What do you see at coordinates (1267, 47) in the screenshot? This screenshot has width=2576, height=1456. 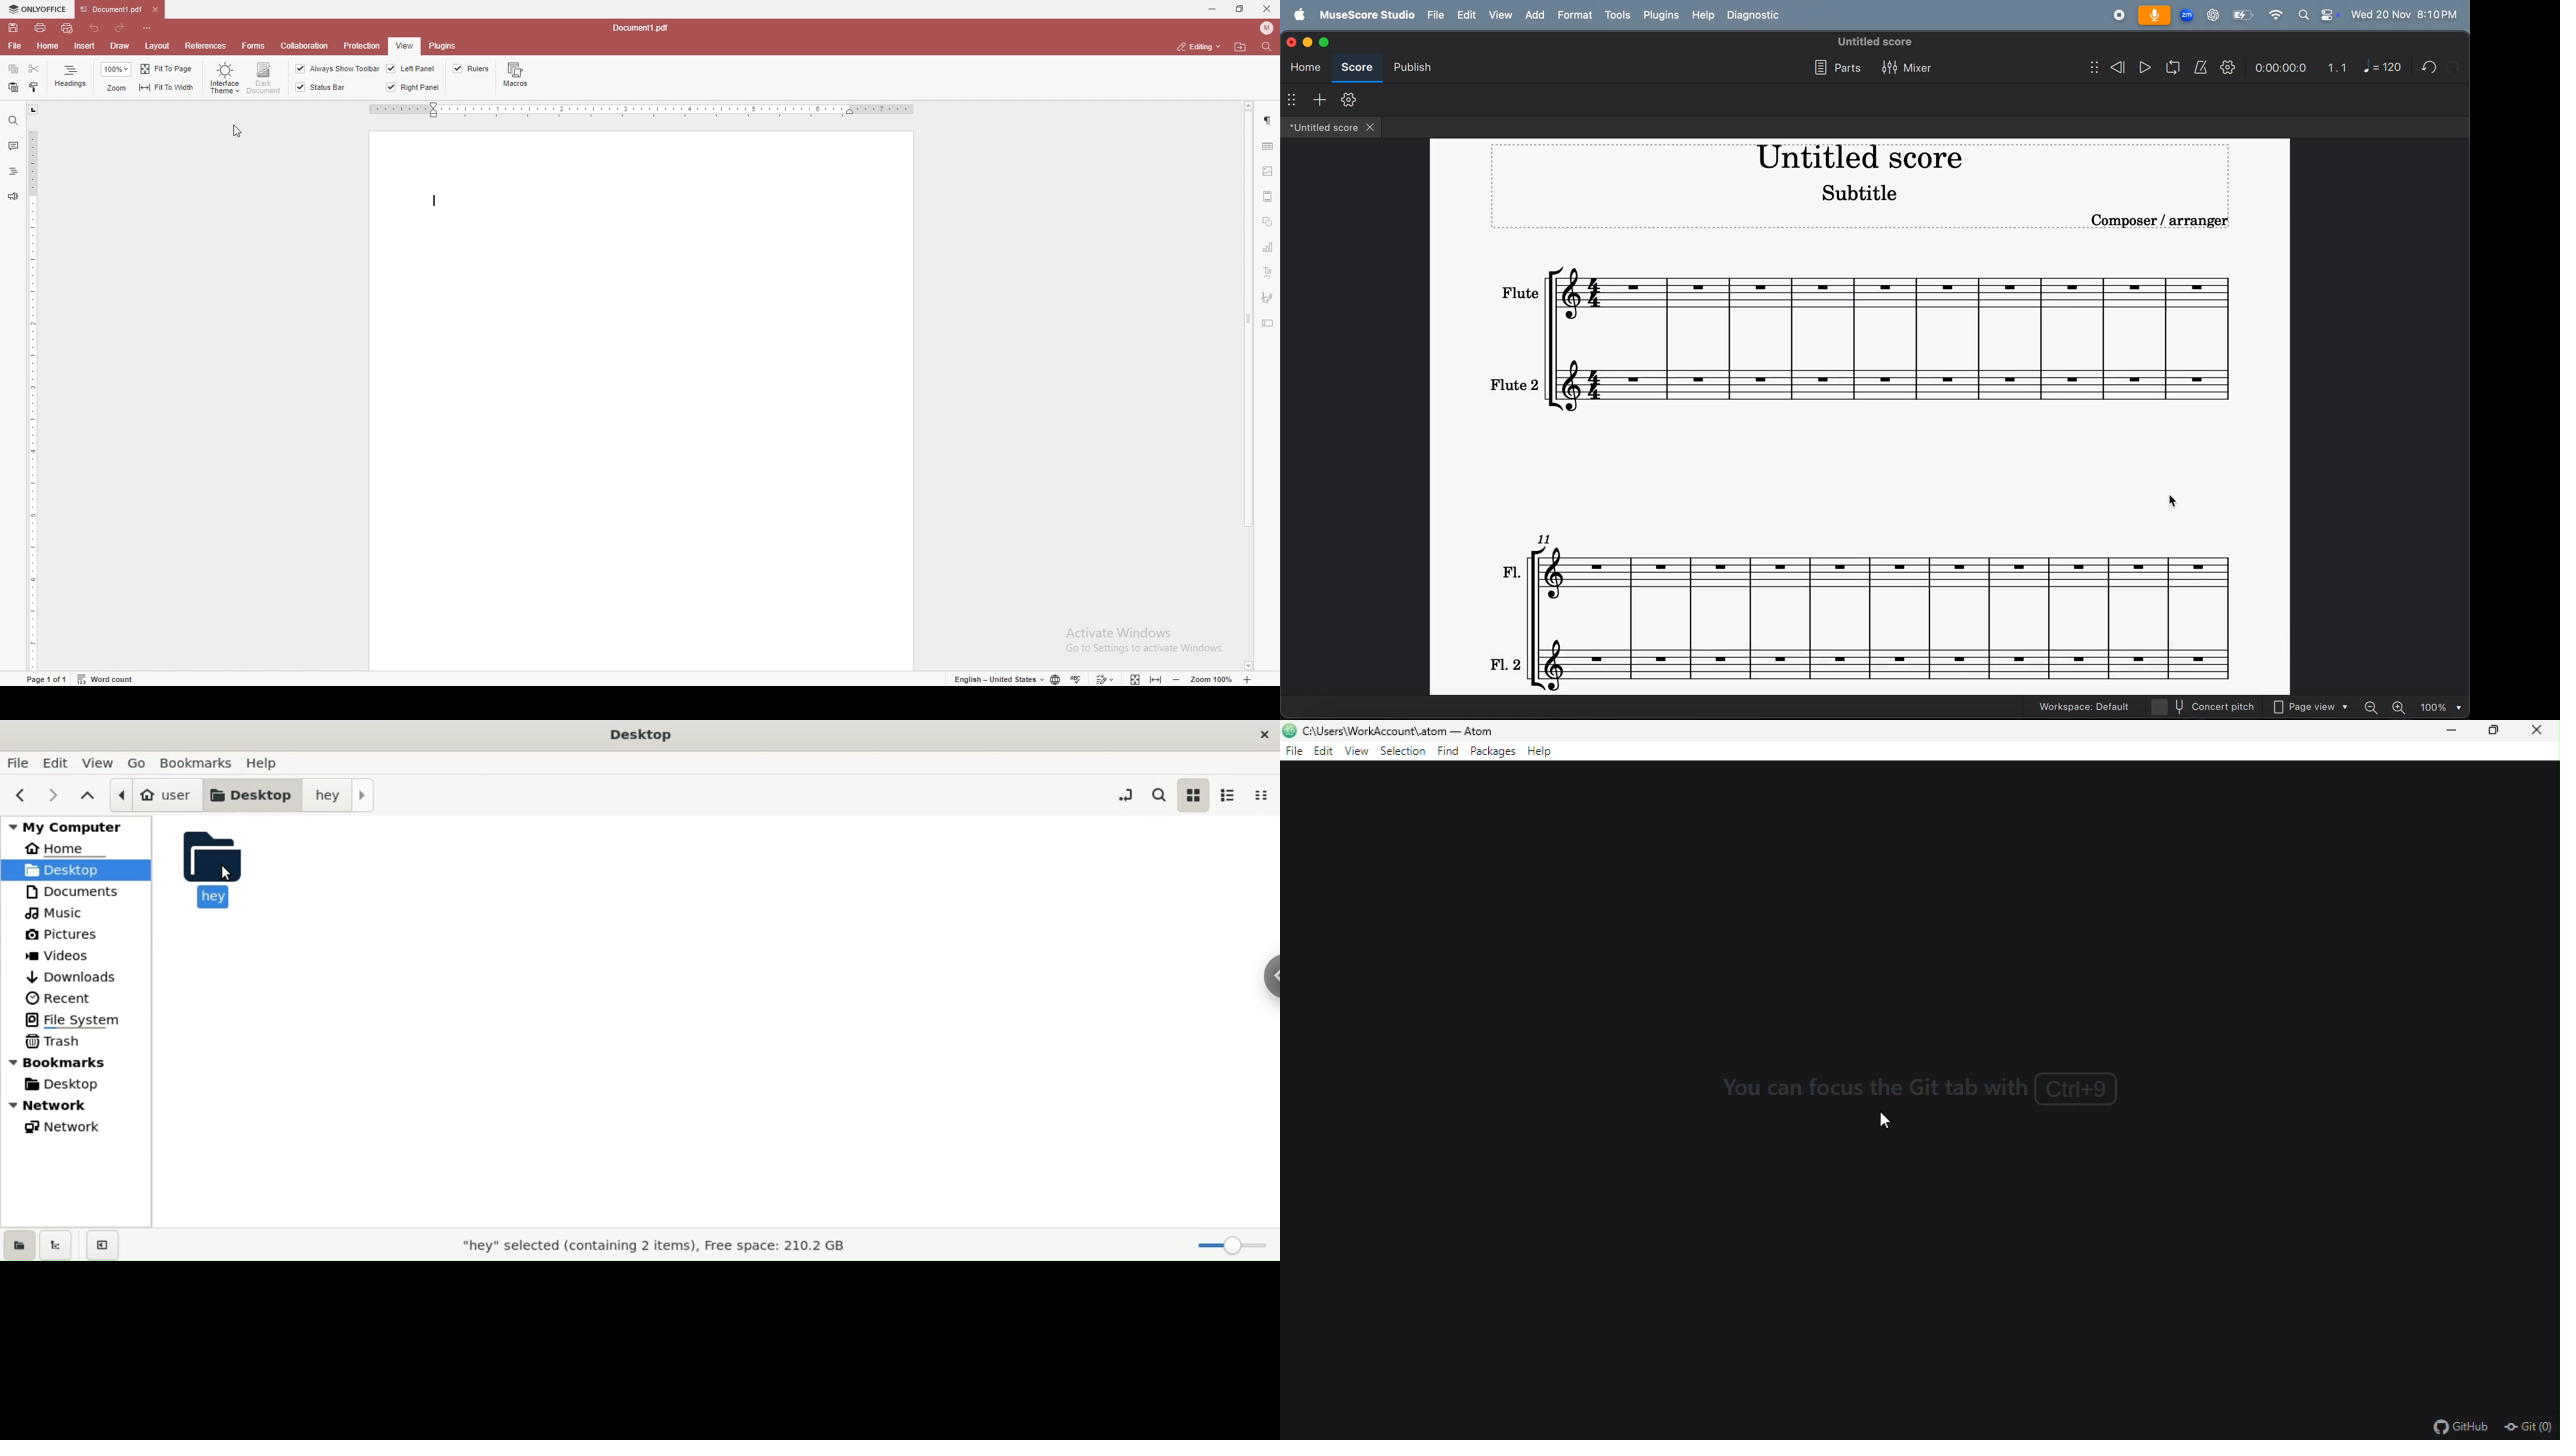 I see `find` at bounding box center [1267, 47].